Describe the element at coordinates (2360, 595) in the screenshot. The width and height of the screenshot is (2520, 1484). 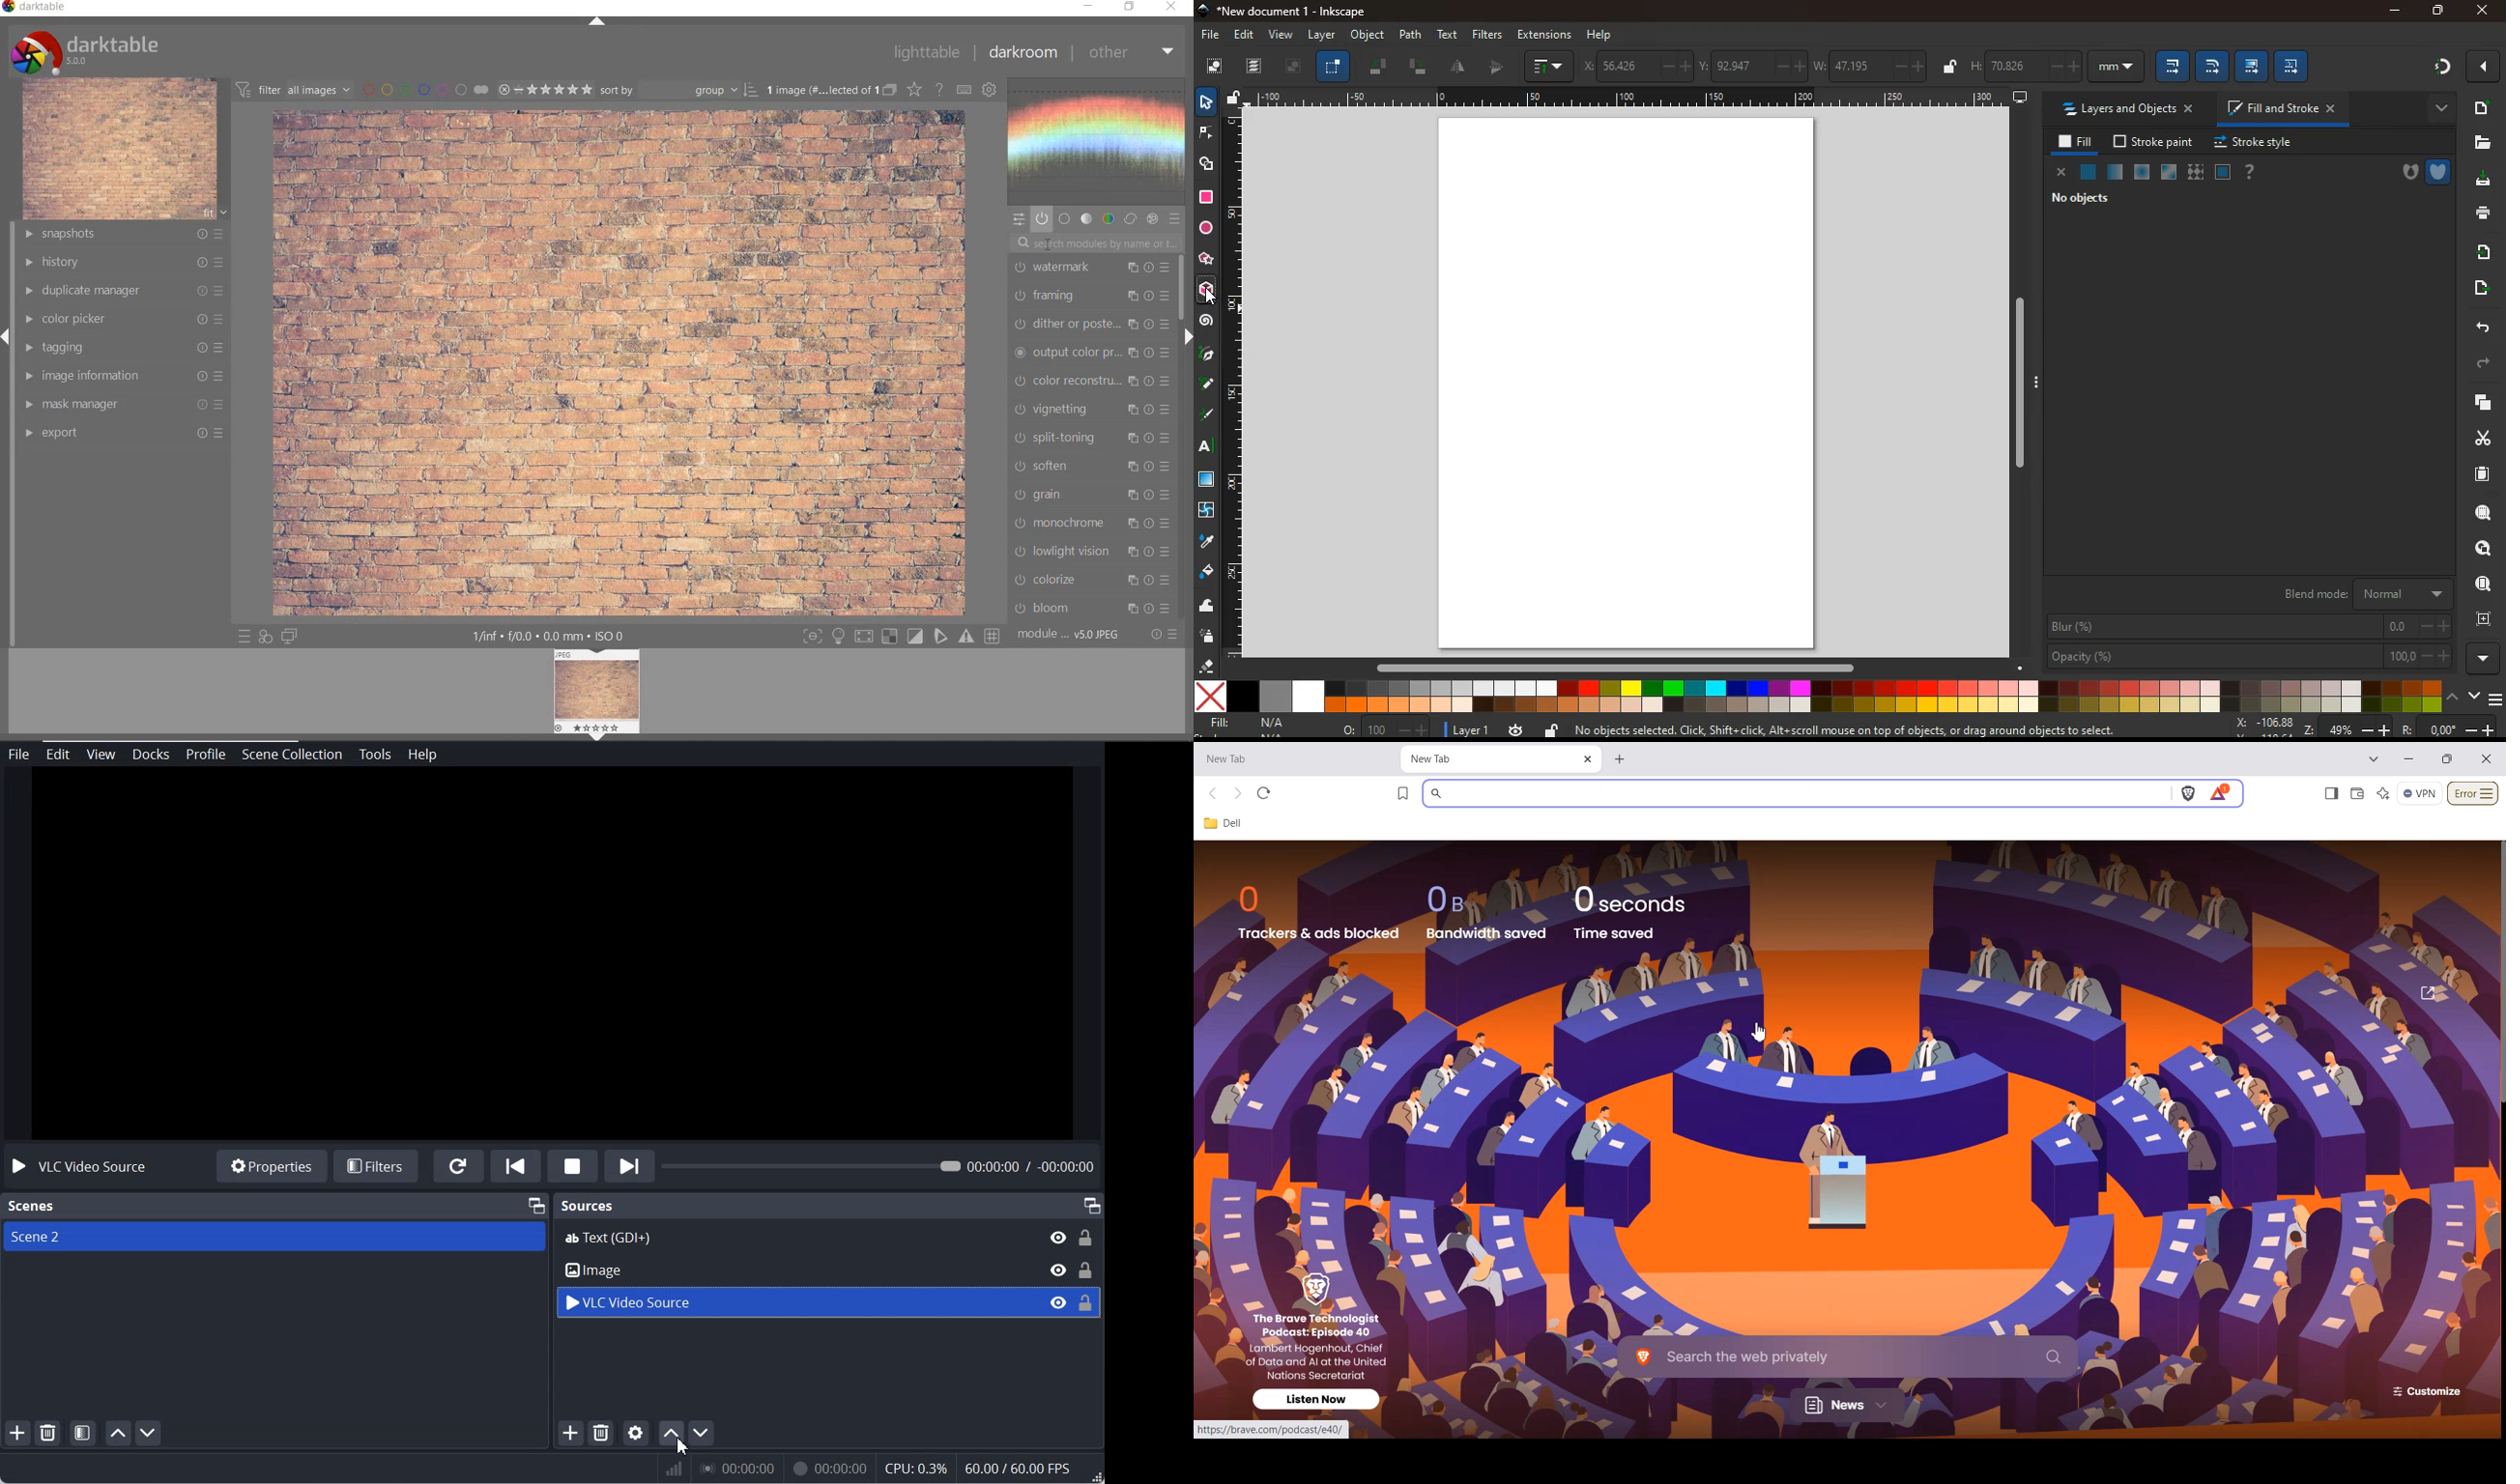
I see `blend mode` at that location.